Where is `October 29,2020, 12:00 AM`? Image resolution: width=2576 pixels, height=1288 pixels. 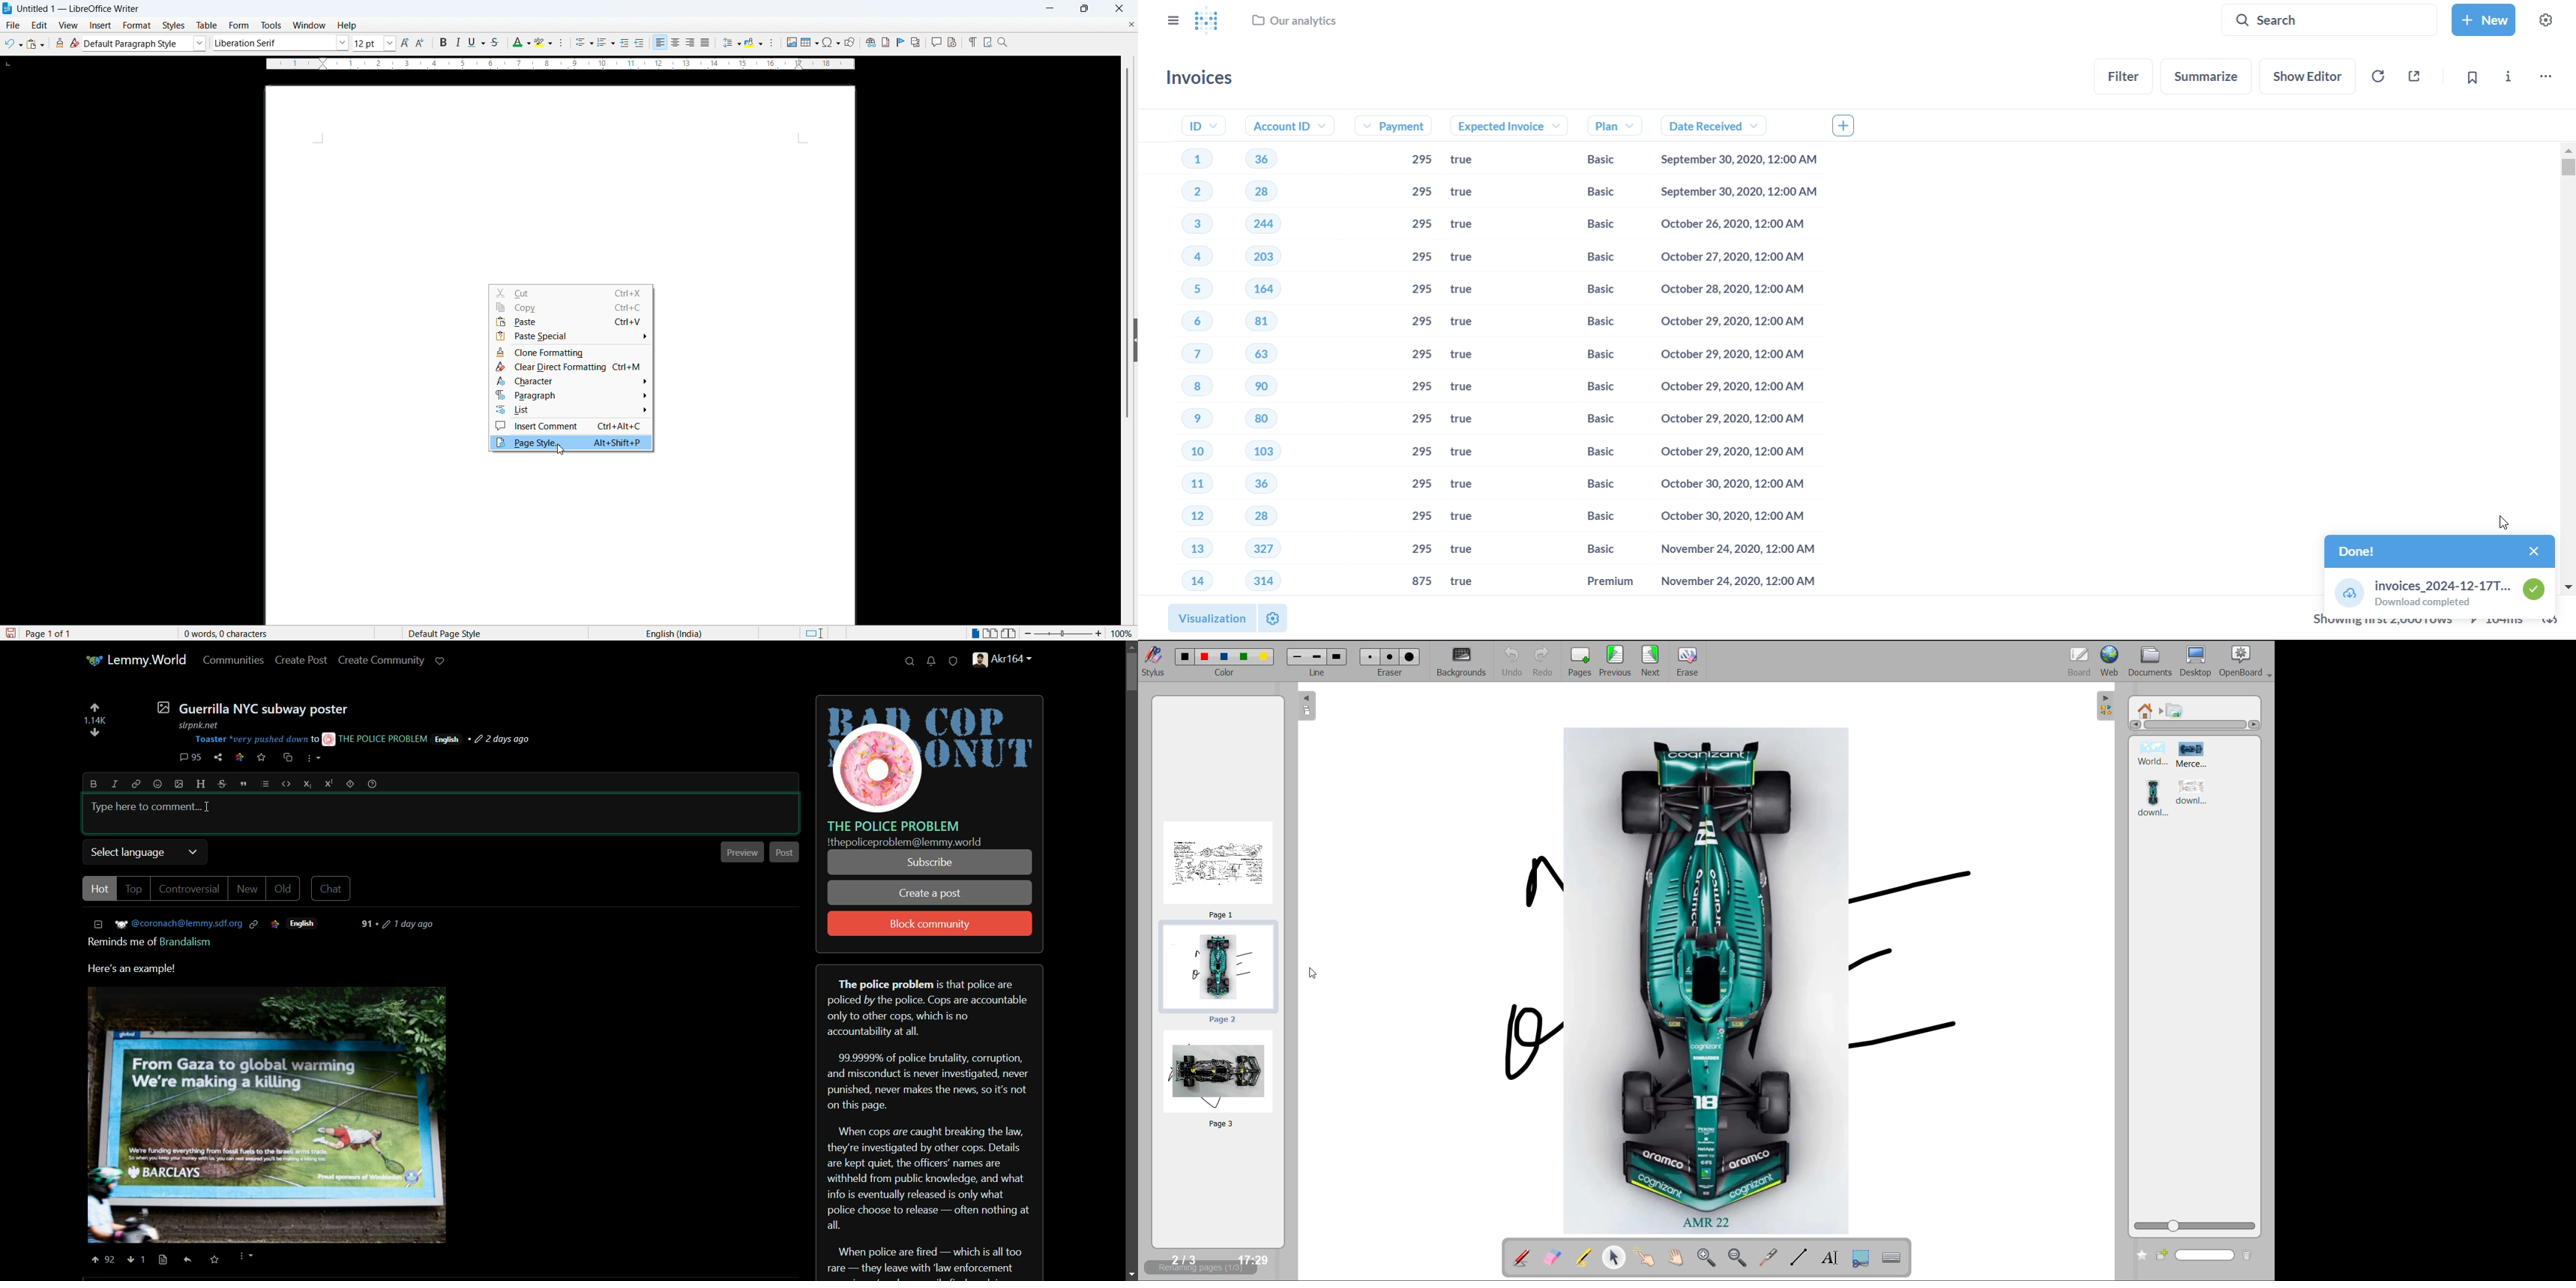
October 29,2020, 12:00 AM is located at coordinates (1732, 356).